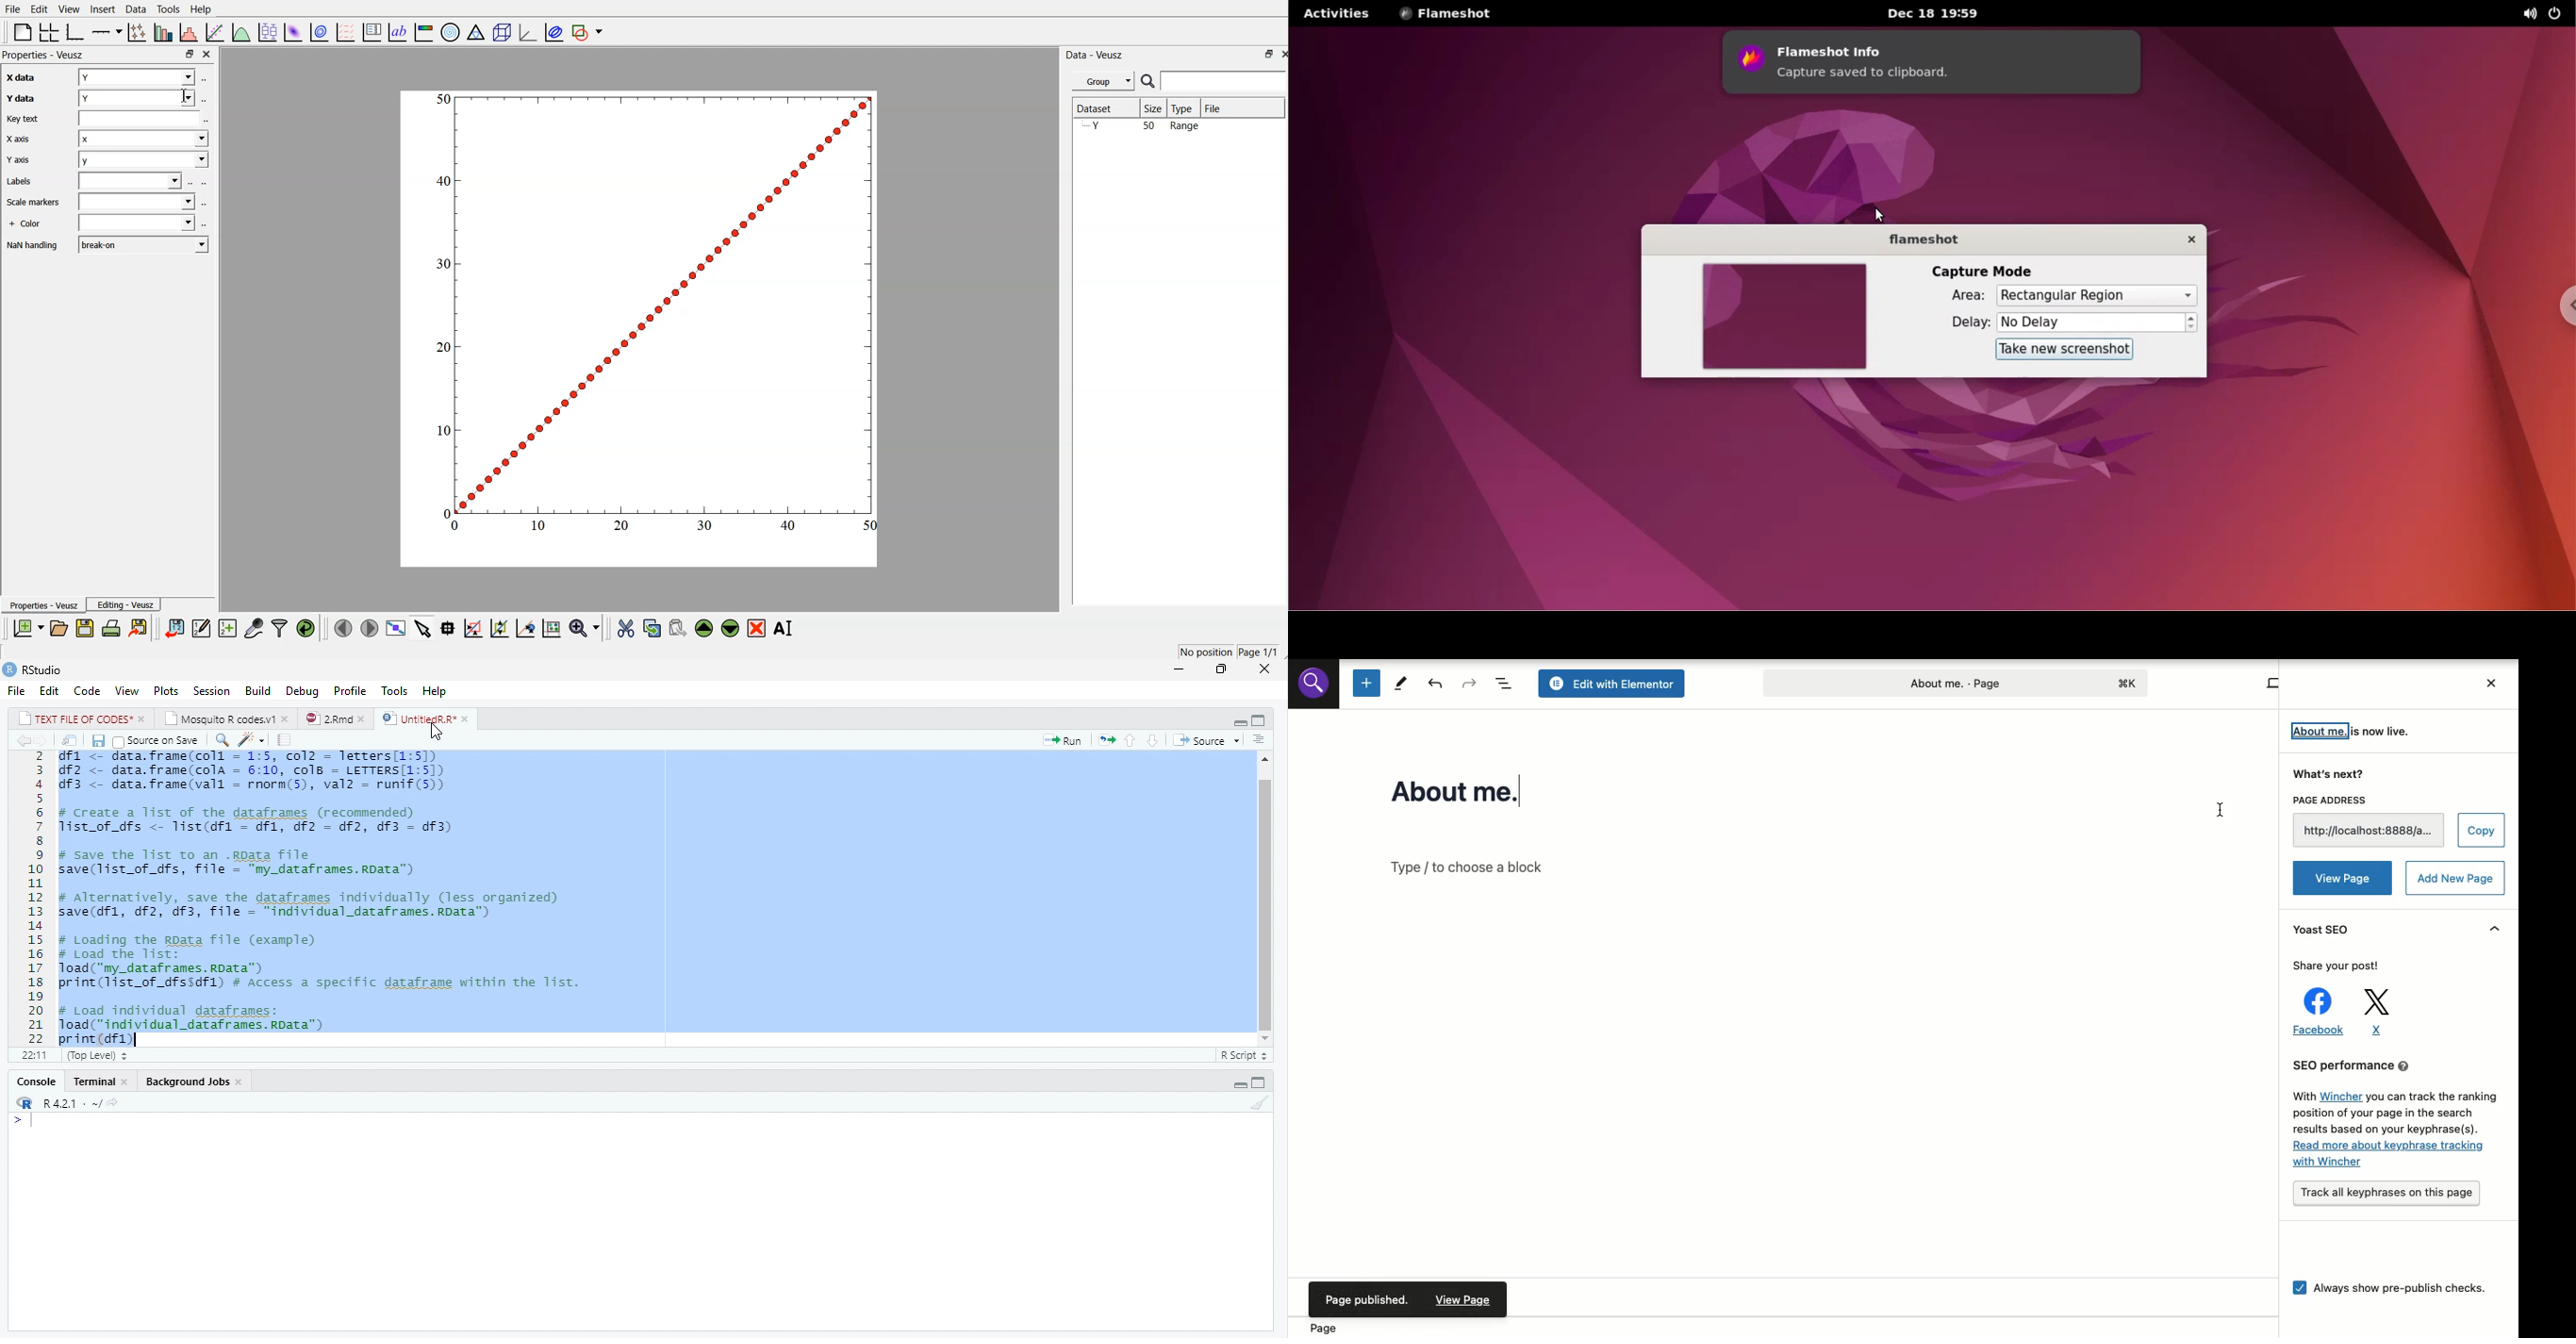 The height and width of the screenshot is (1344, 2576). What do you see at coordinates (627, 629) in the screenshot?
I see `cut the selected widgets` at bounding box center [627, 629].